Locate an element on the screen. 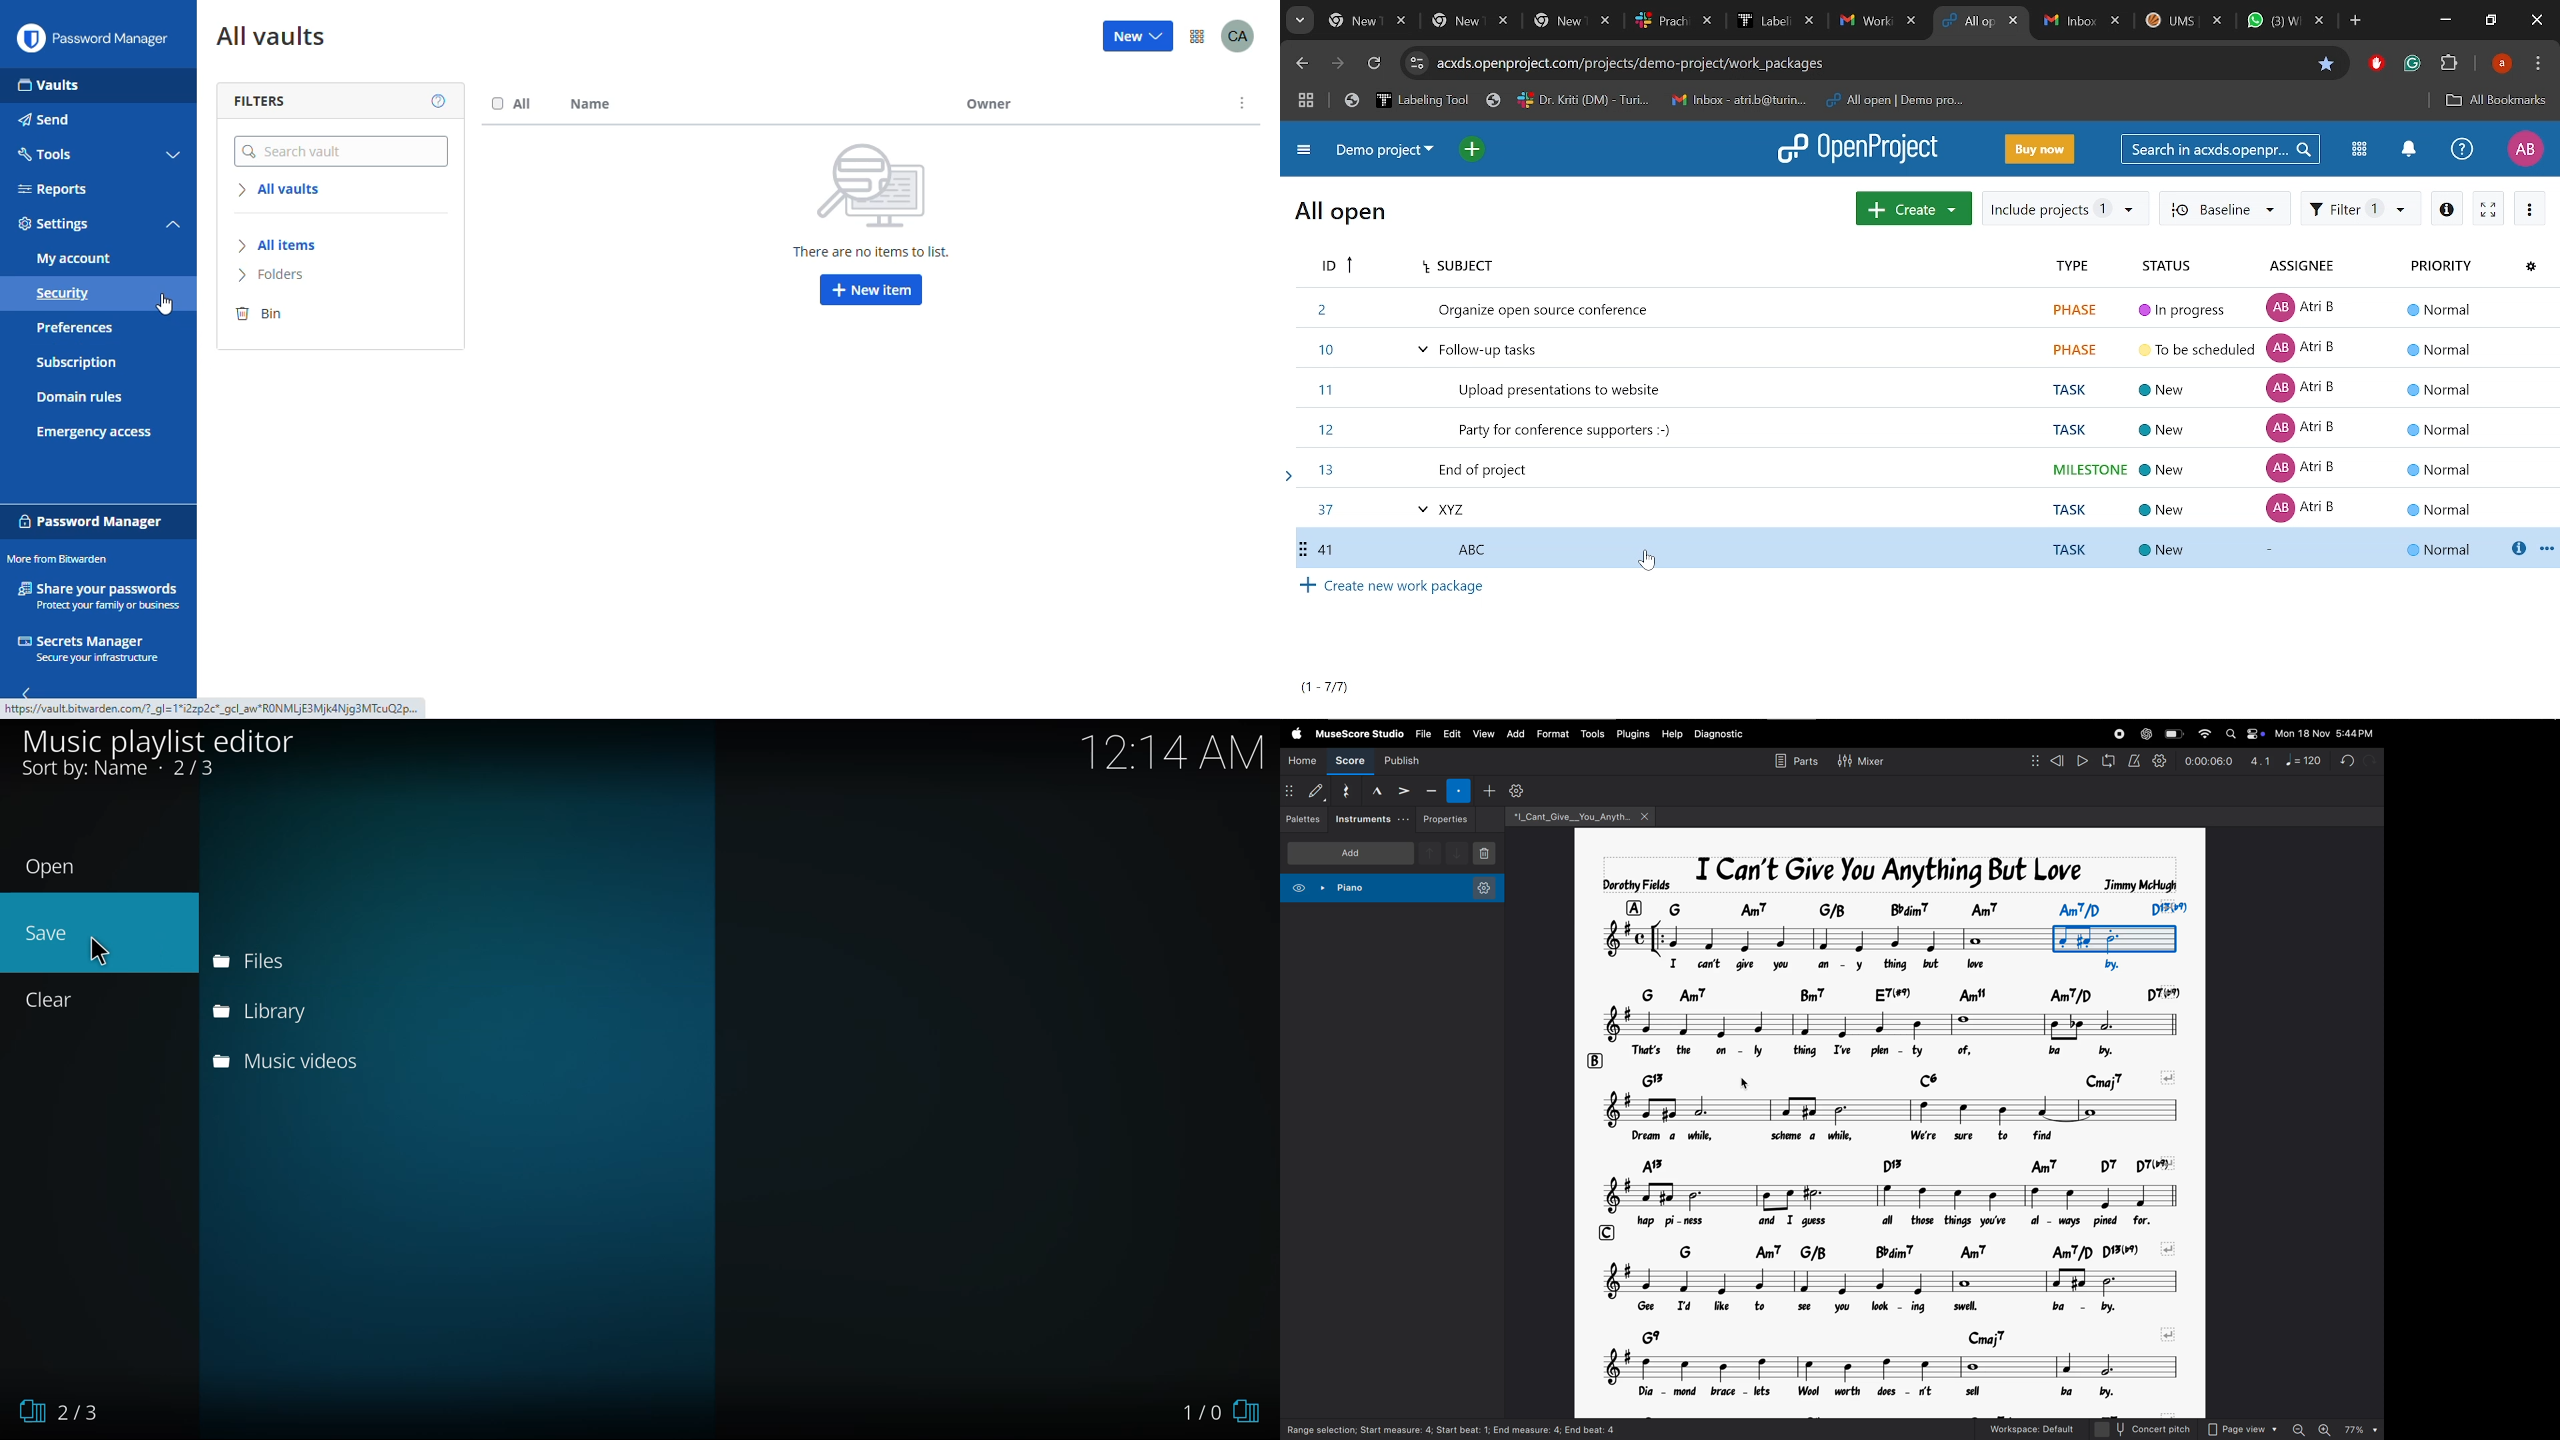 This screenshot has width=2576, height=1456. file name is located at coordinates (1579, 818).